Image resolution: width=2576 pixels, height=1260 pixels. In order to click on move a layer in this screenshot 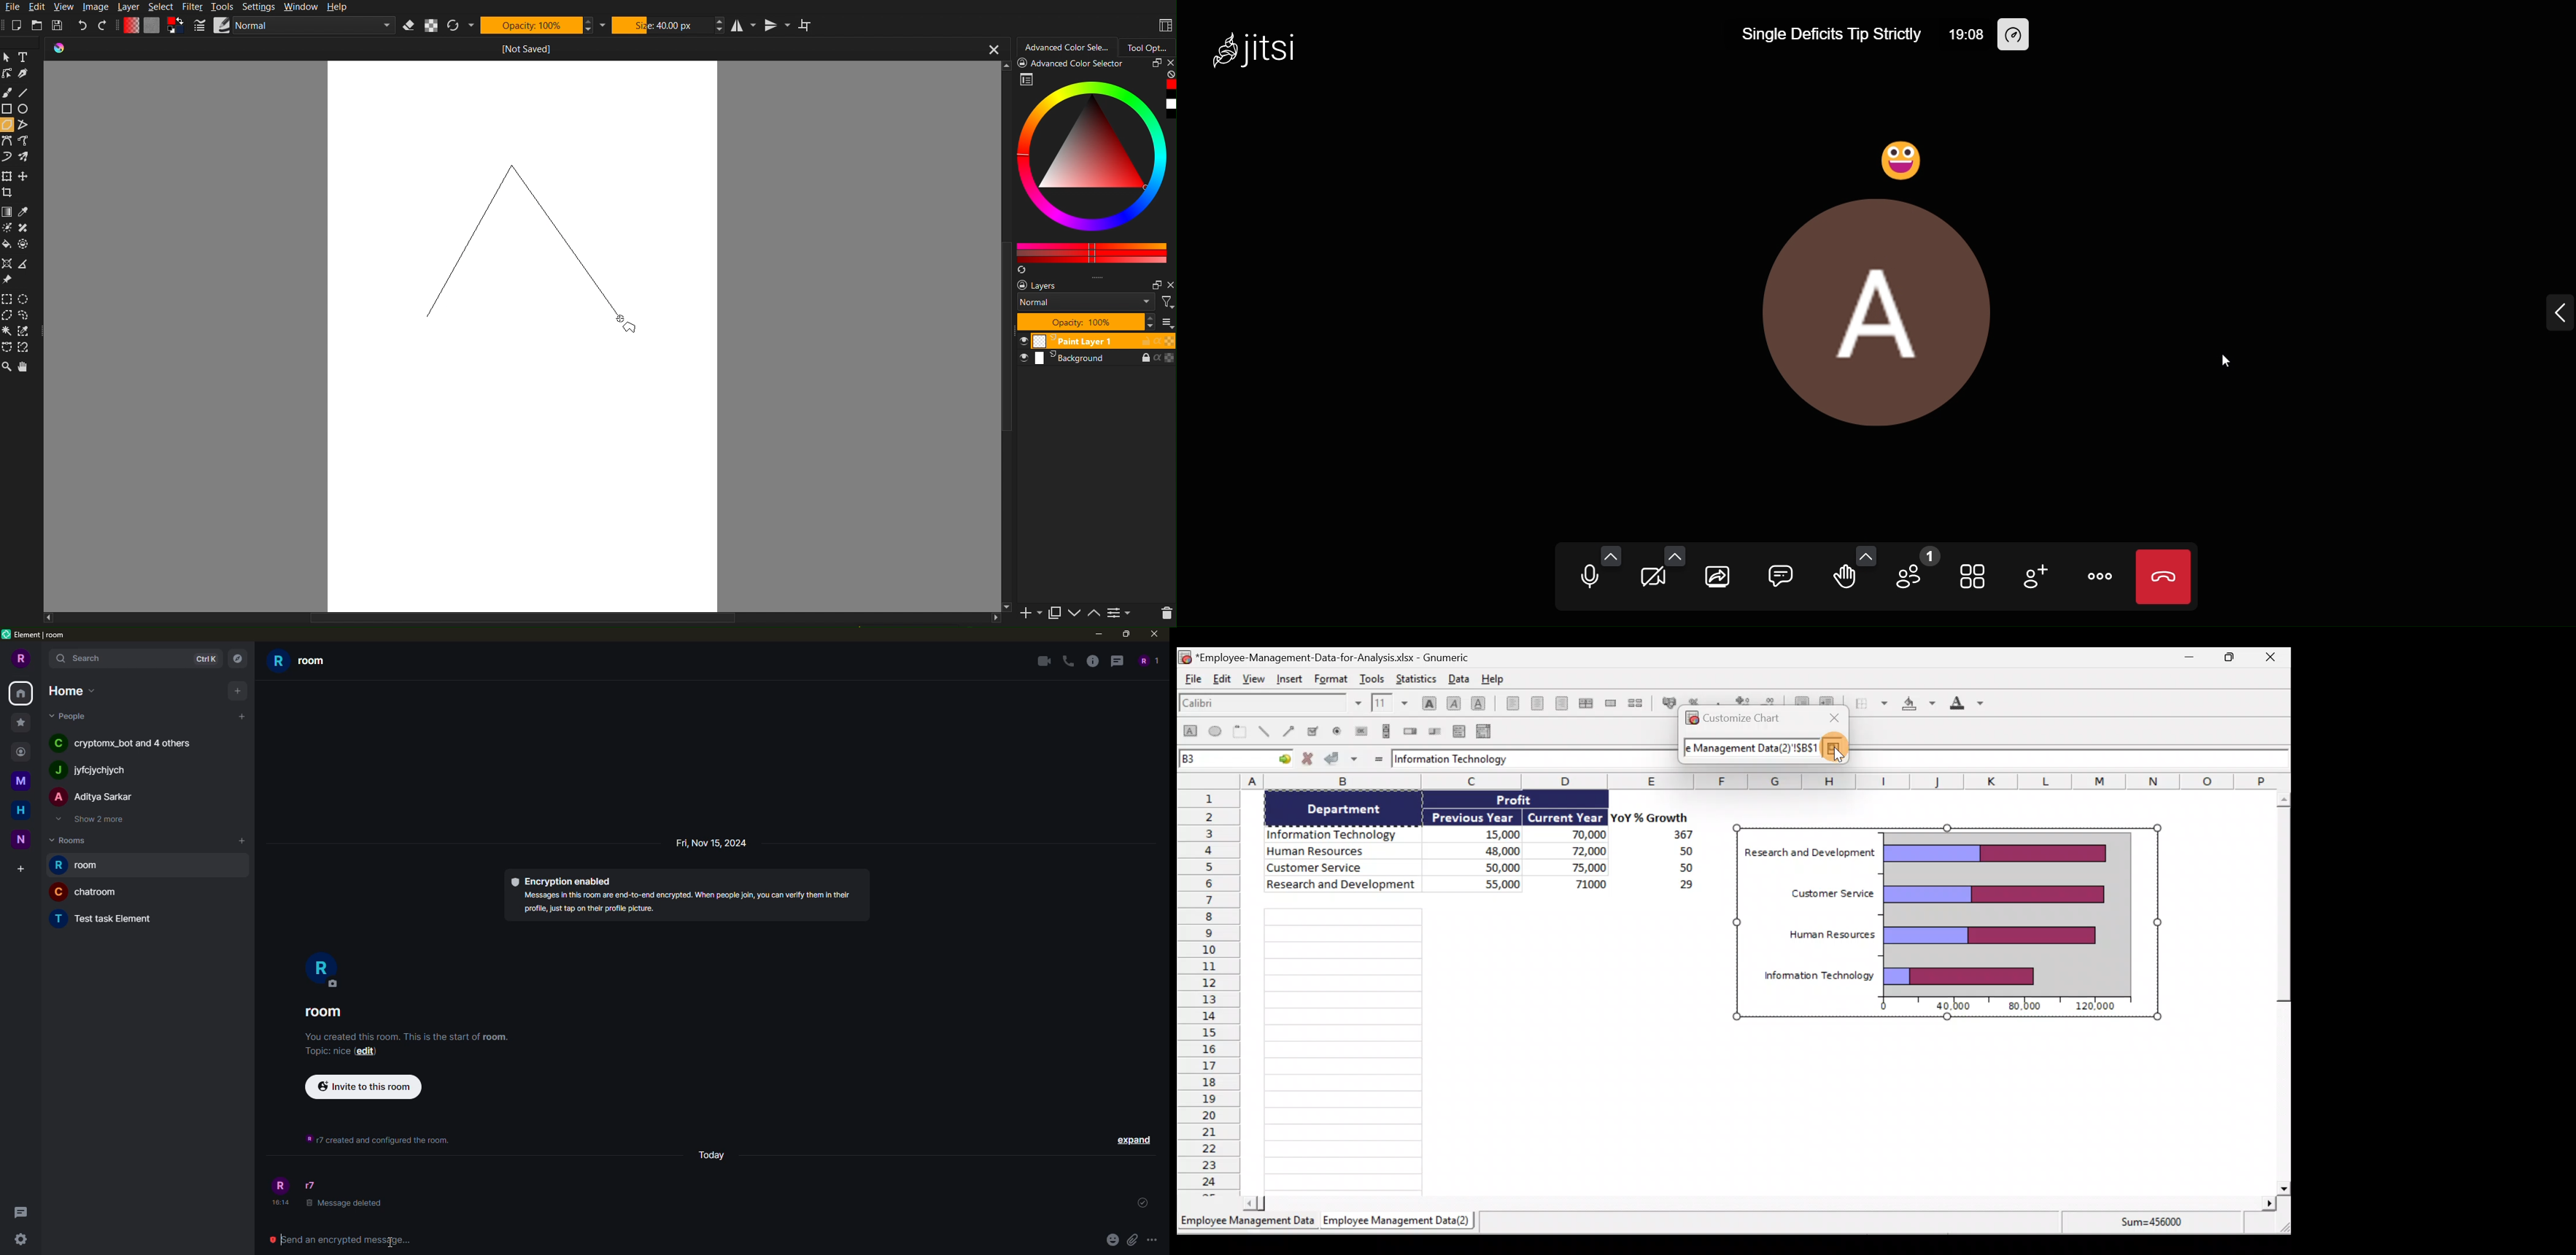, I will do `click(26, 176)`.